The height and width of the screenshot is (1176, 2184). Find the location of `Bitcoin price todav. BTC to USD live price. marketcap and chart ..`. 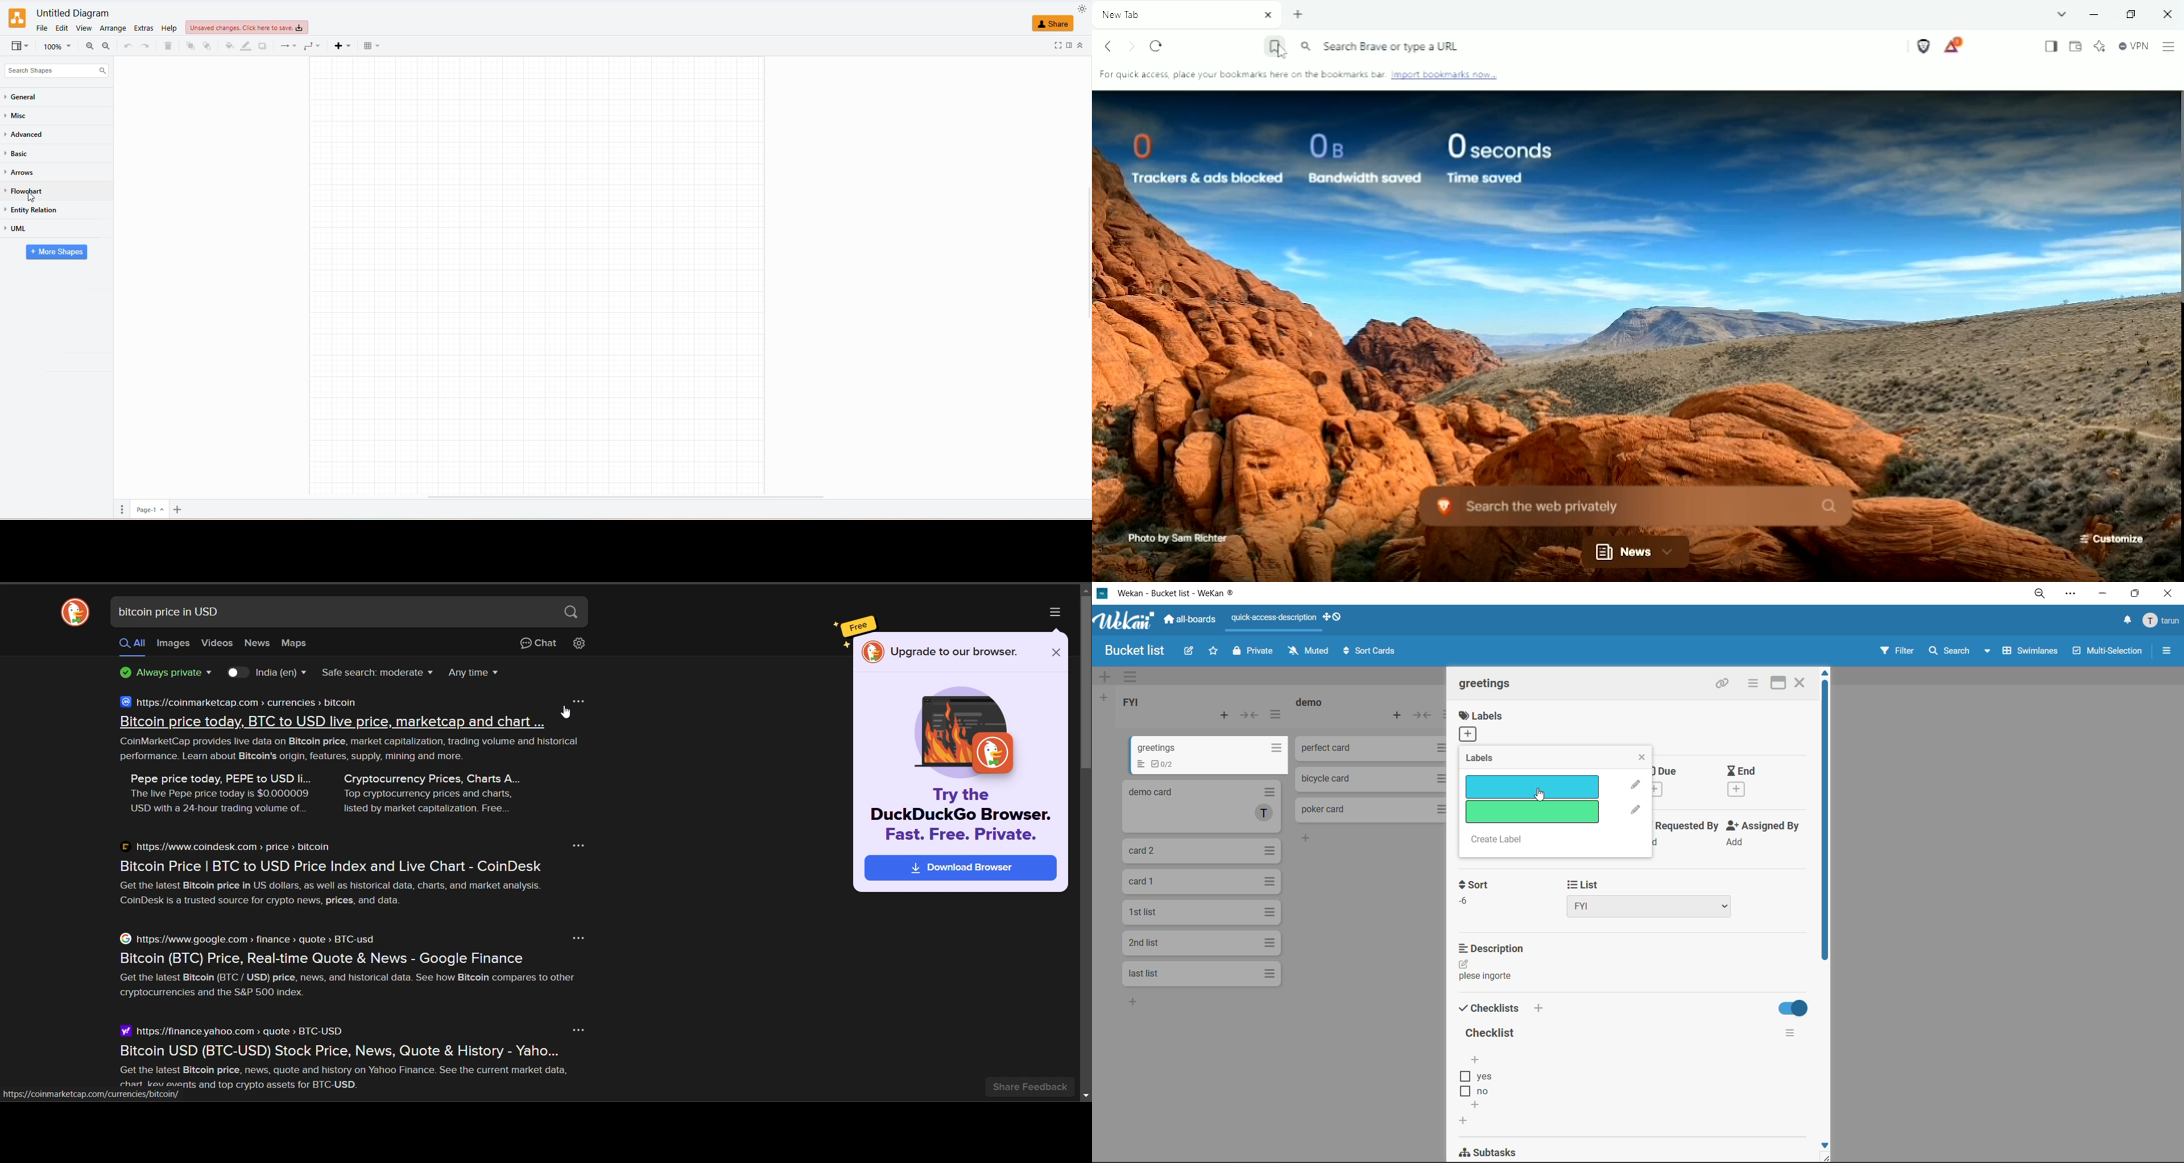

Bitcoin price todav. BTC to USD live price. marketcap and chart .. is located at coordinates (321, 722).